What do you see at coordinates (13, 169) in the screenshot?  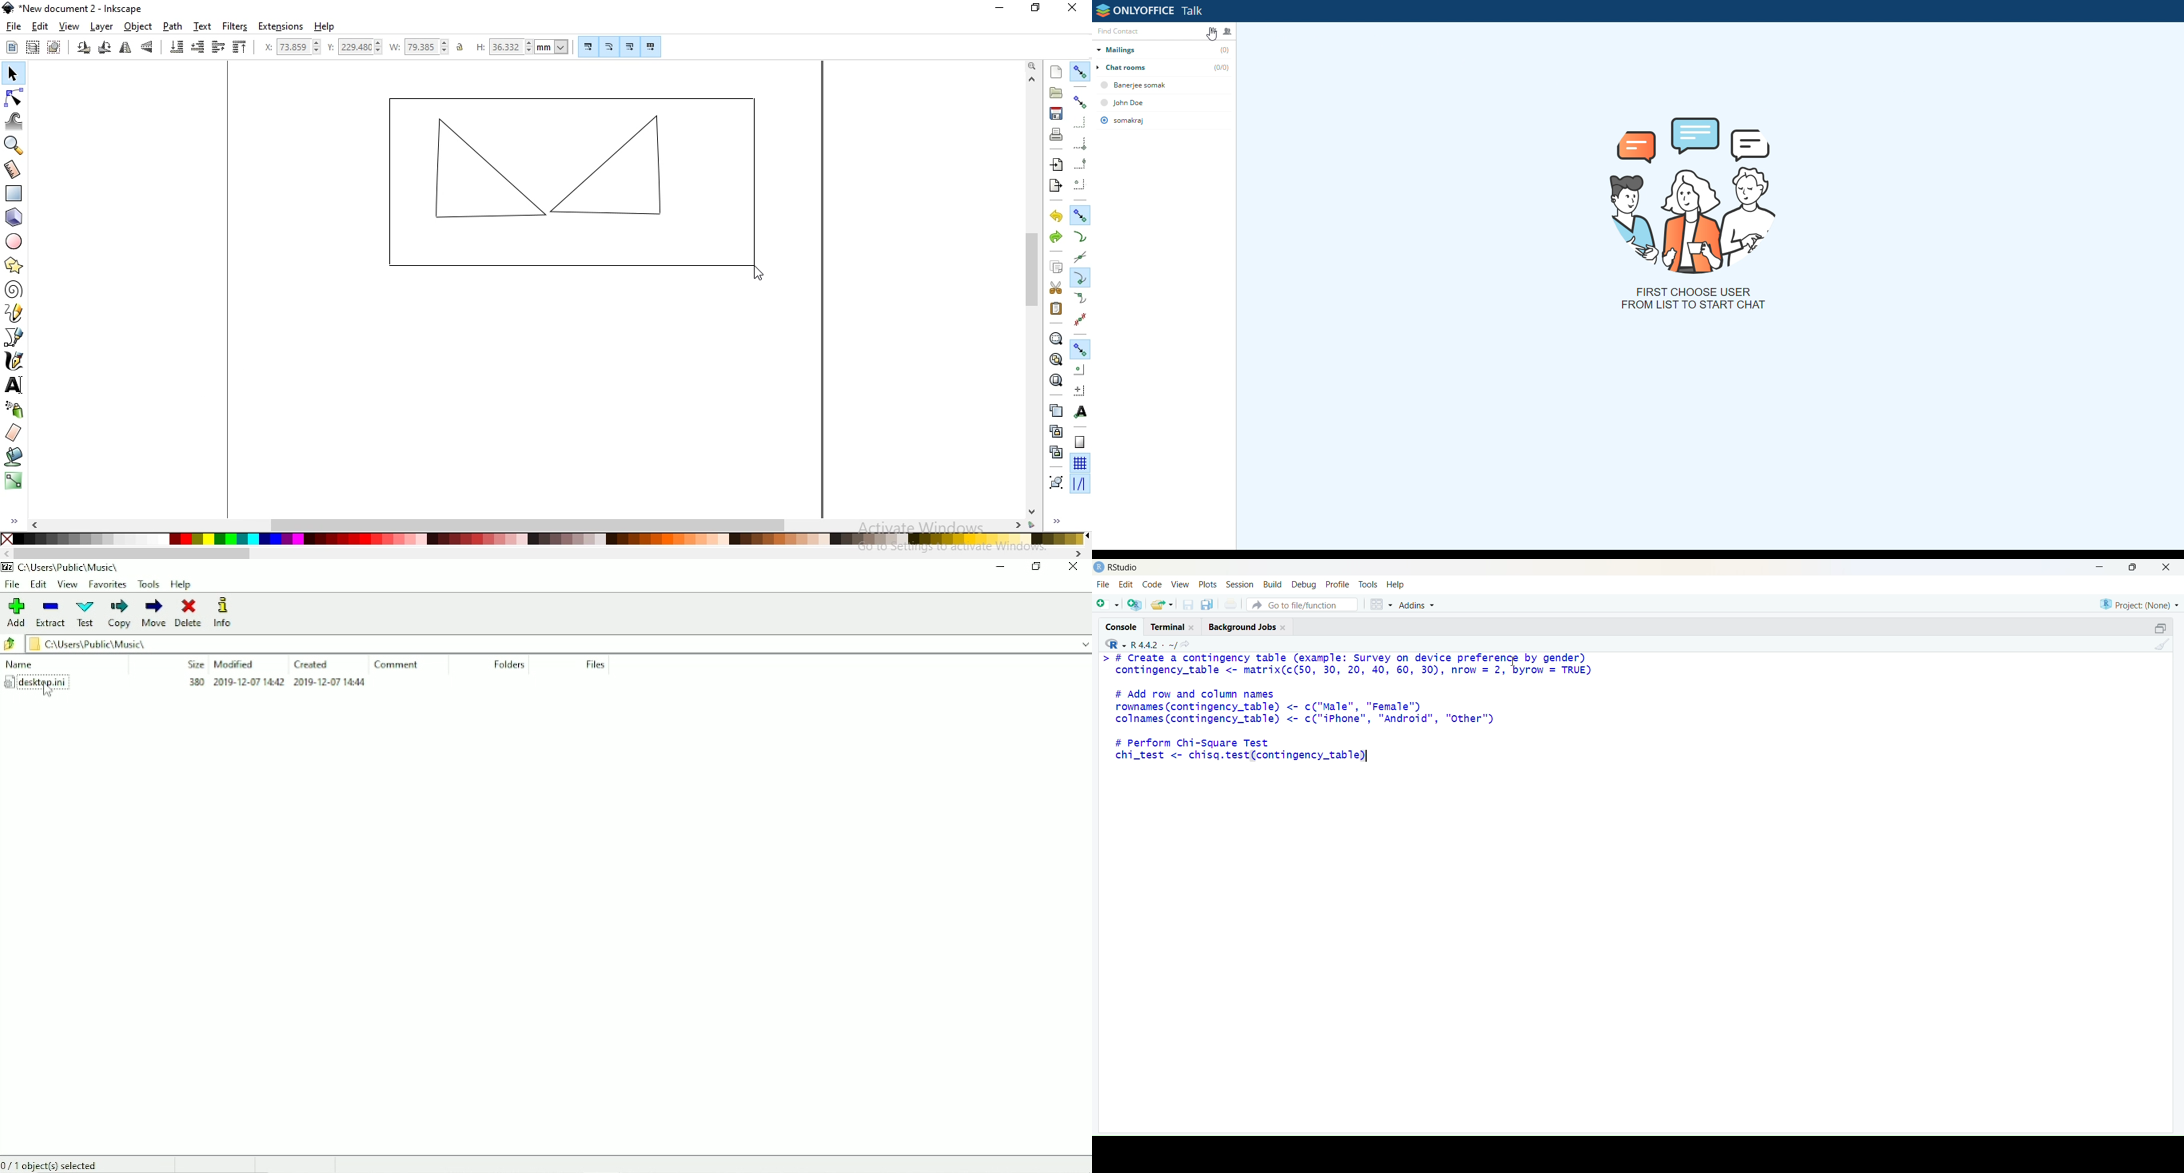 I see `measurement tool ` at bounding box center [13, 169].